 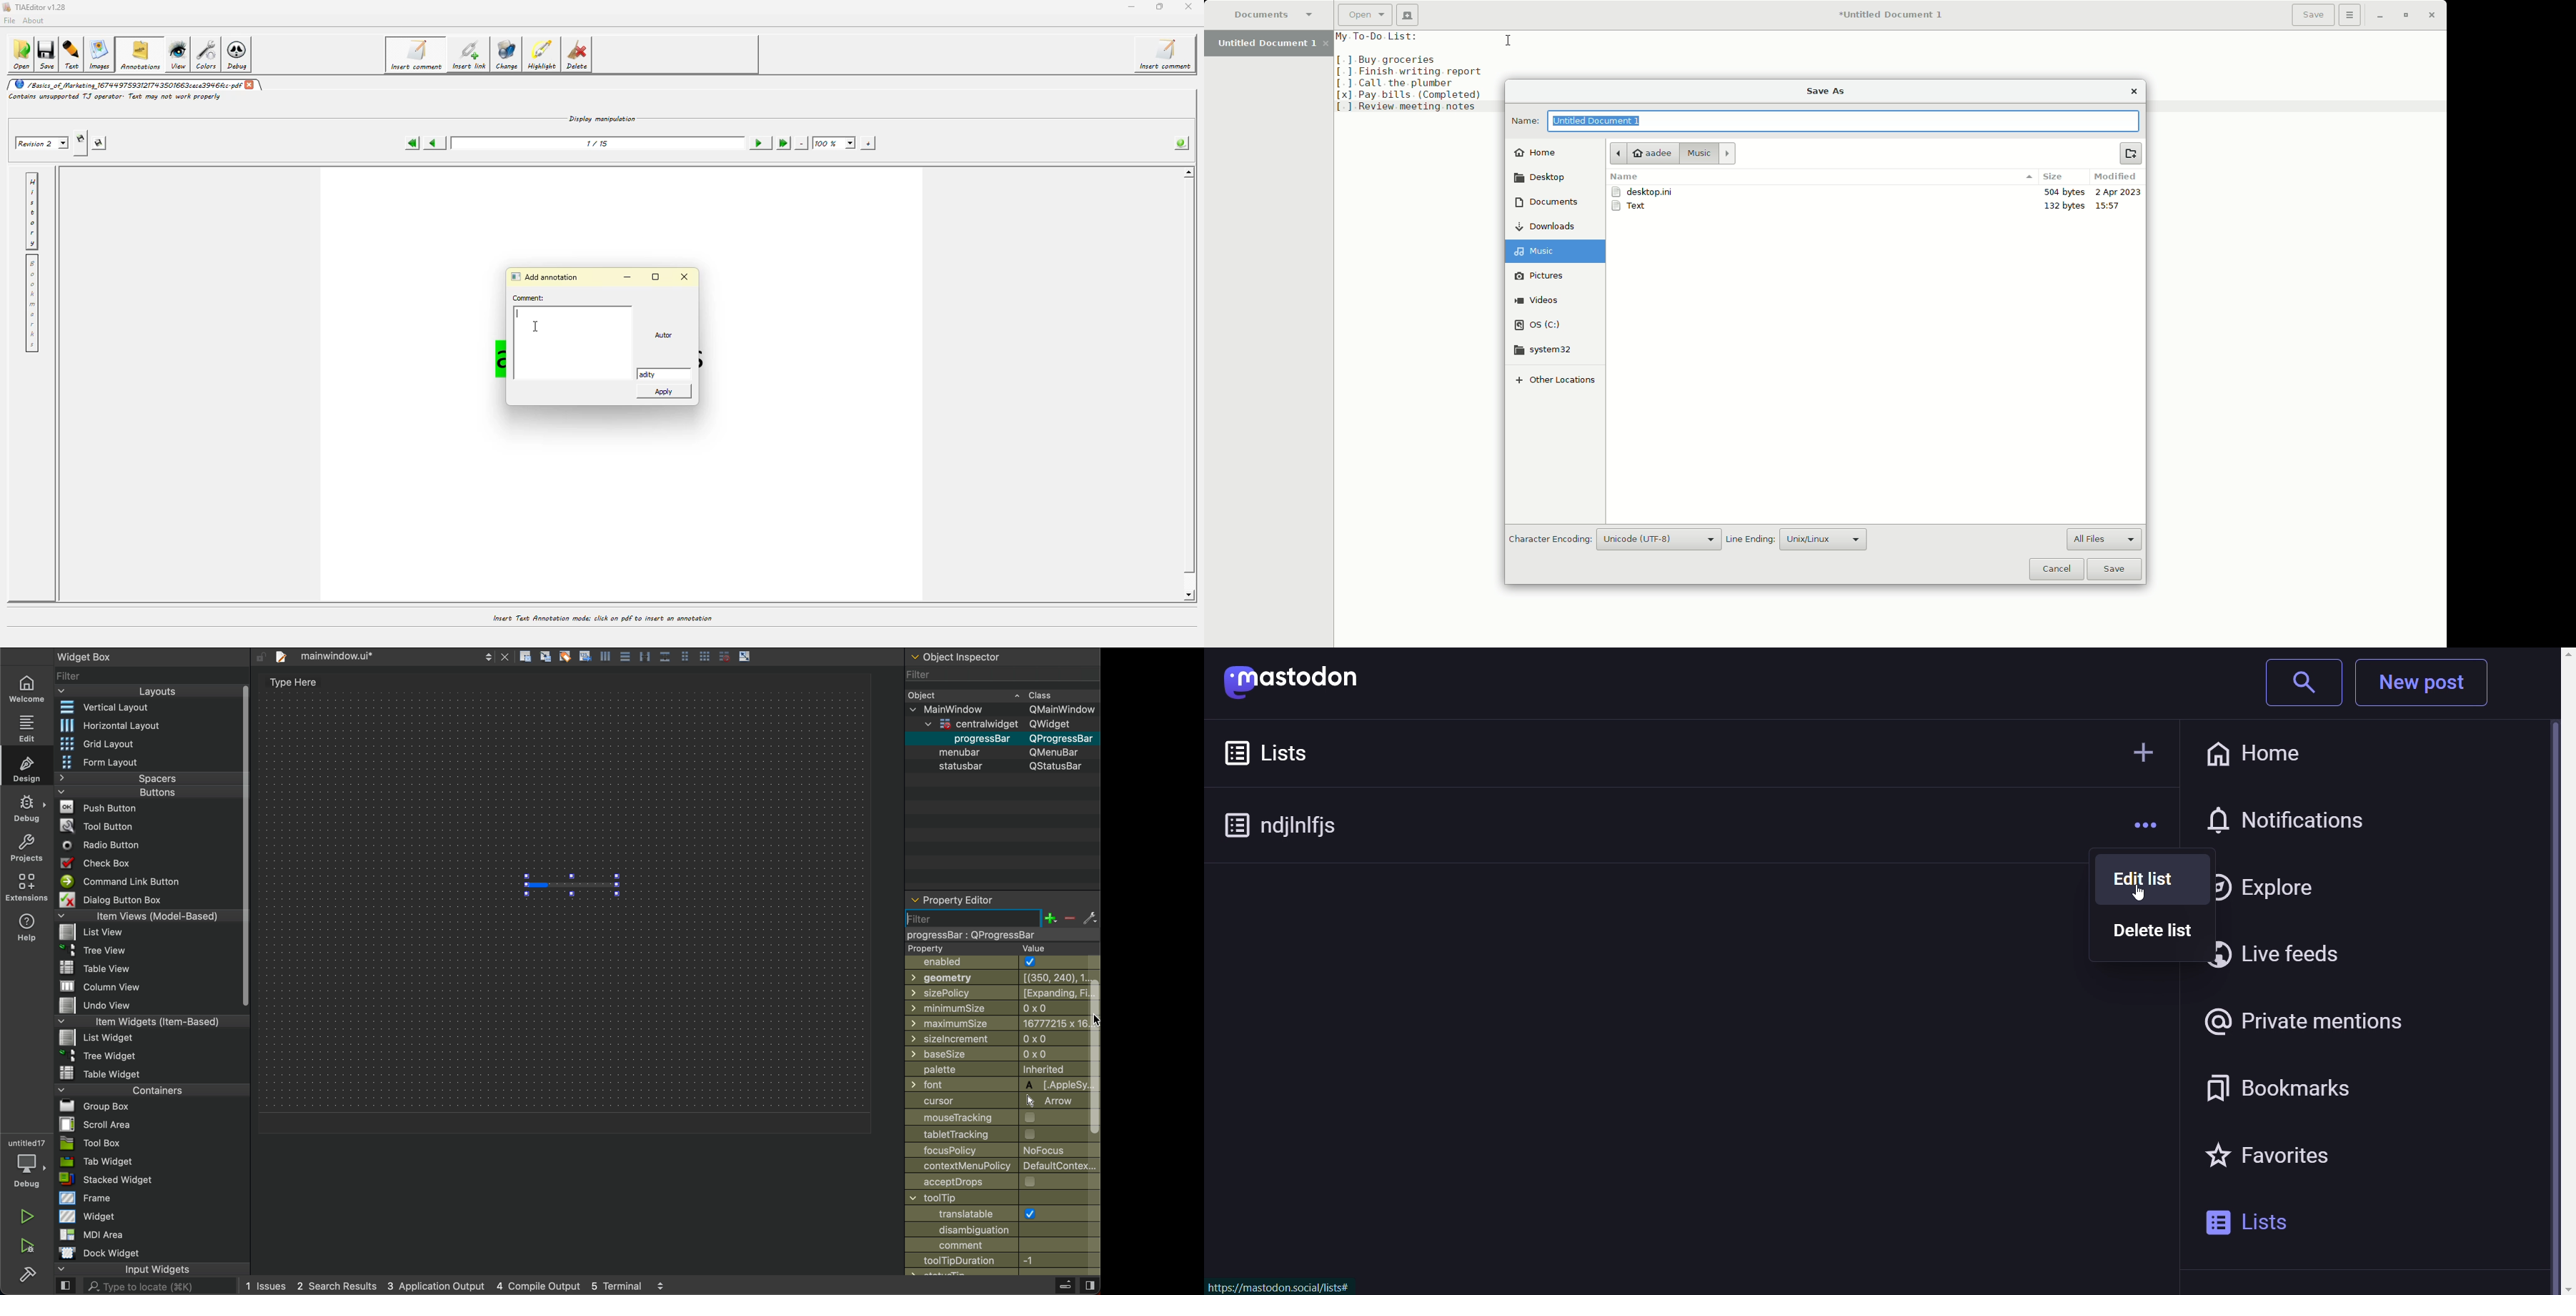 I want to click on accept Drops, so click(x=1004, y=1181).